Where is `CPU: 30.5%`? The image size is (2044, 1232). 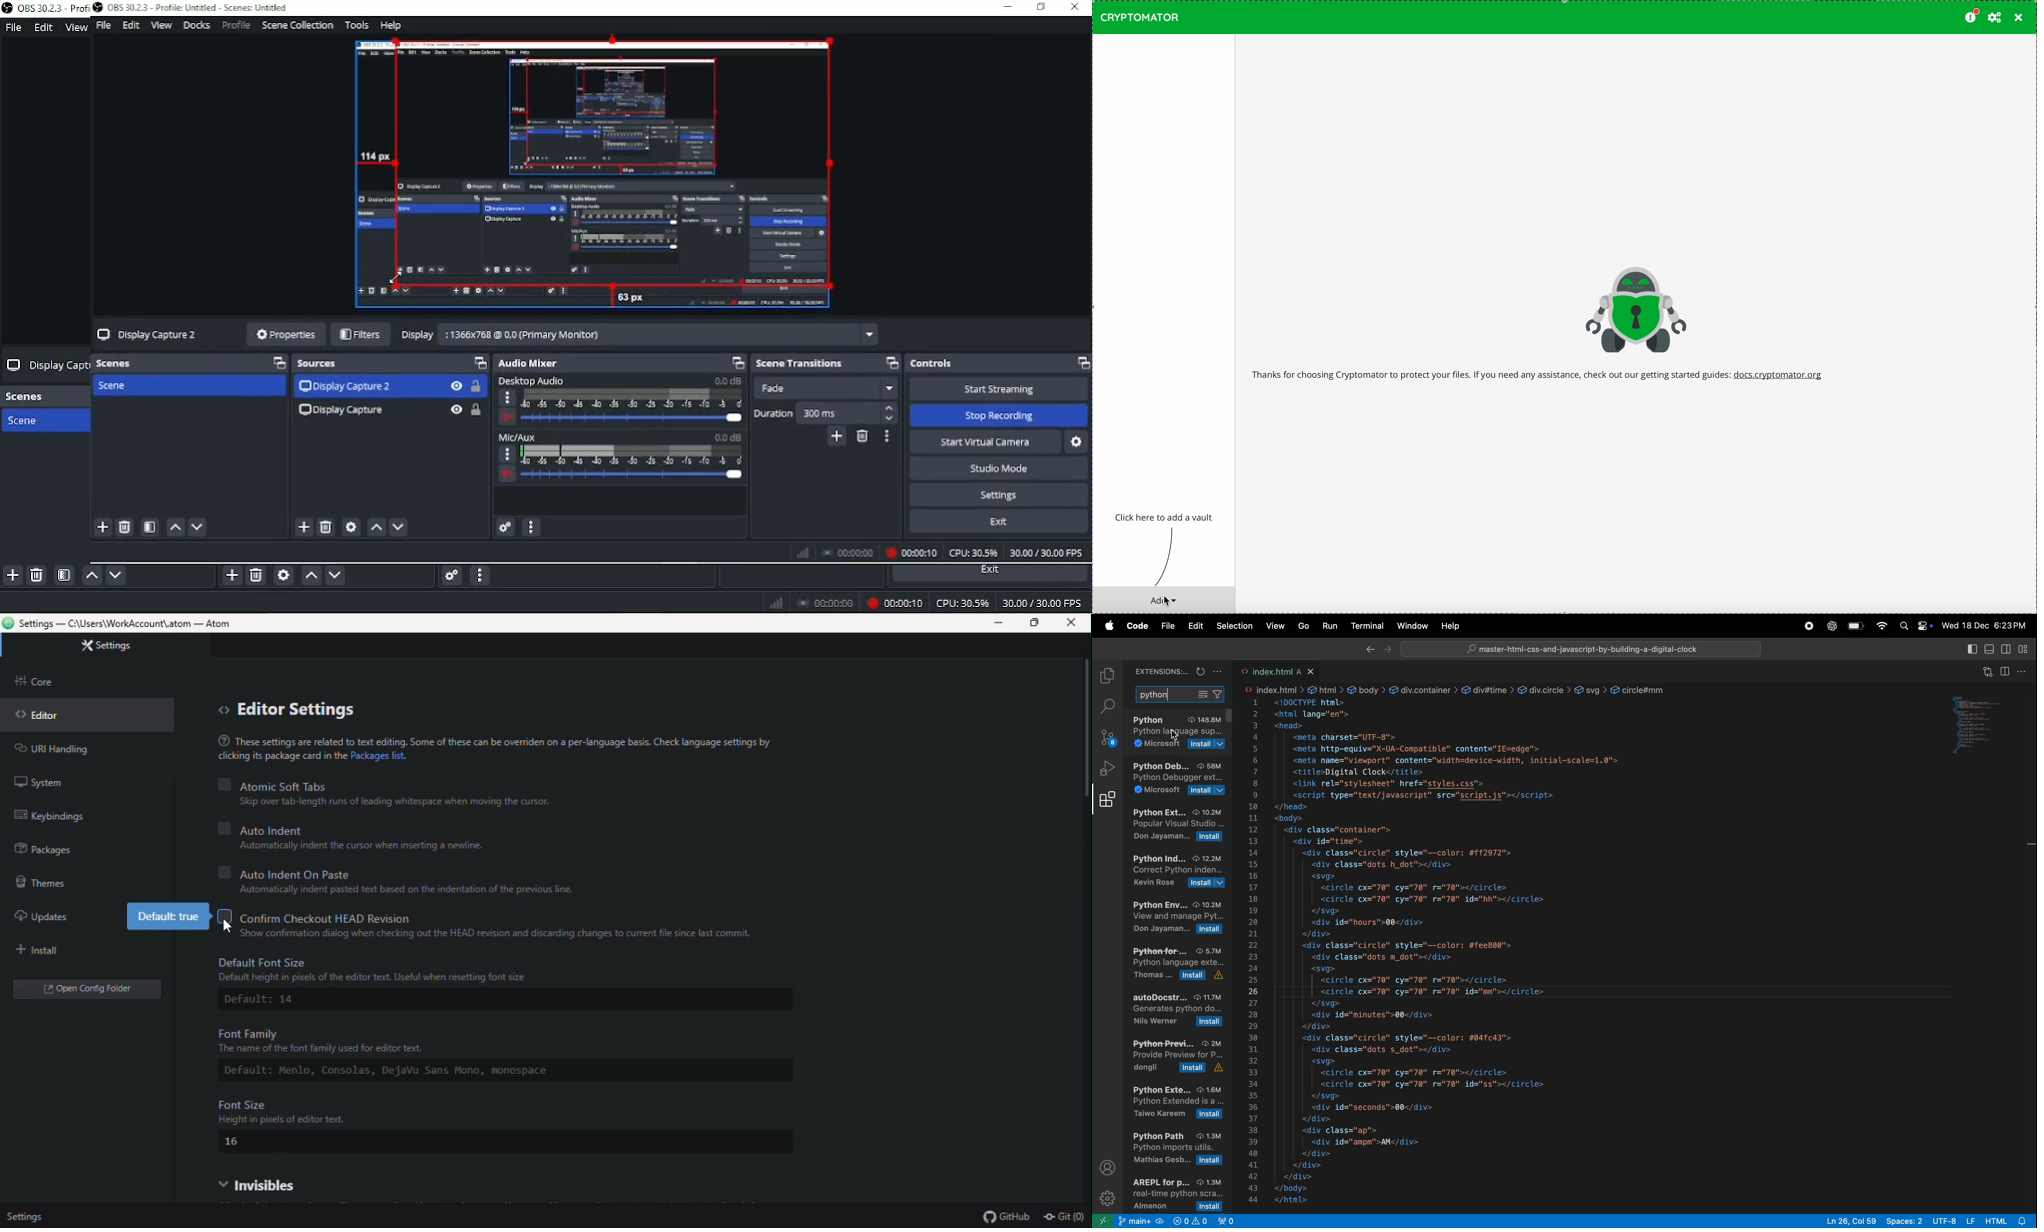
CPU: 30.5% is located at coordinates (962, 604).